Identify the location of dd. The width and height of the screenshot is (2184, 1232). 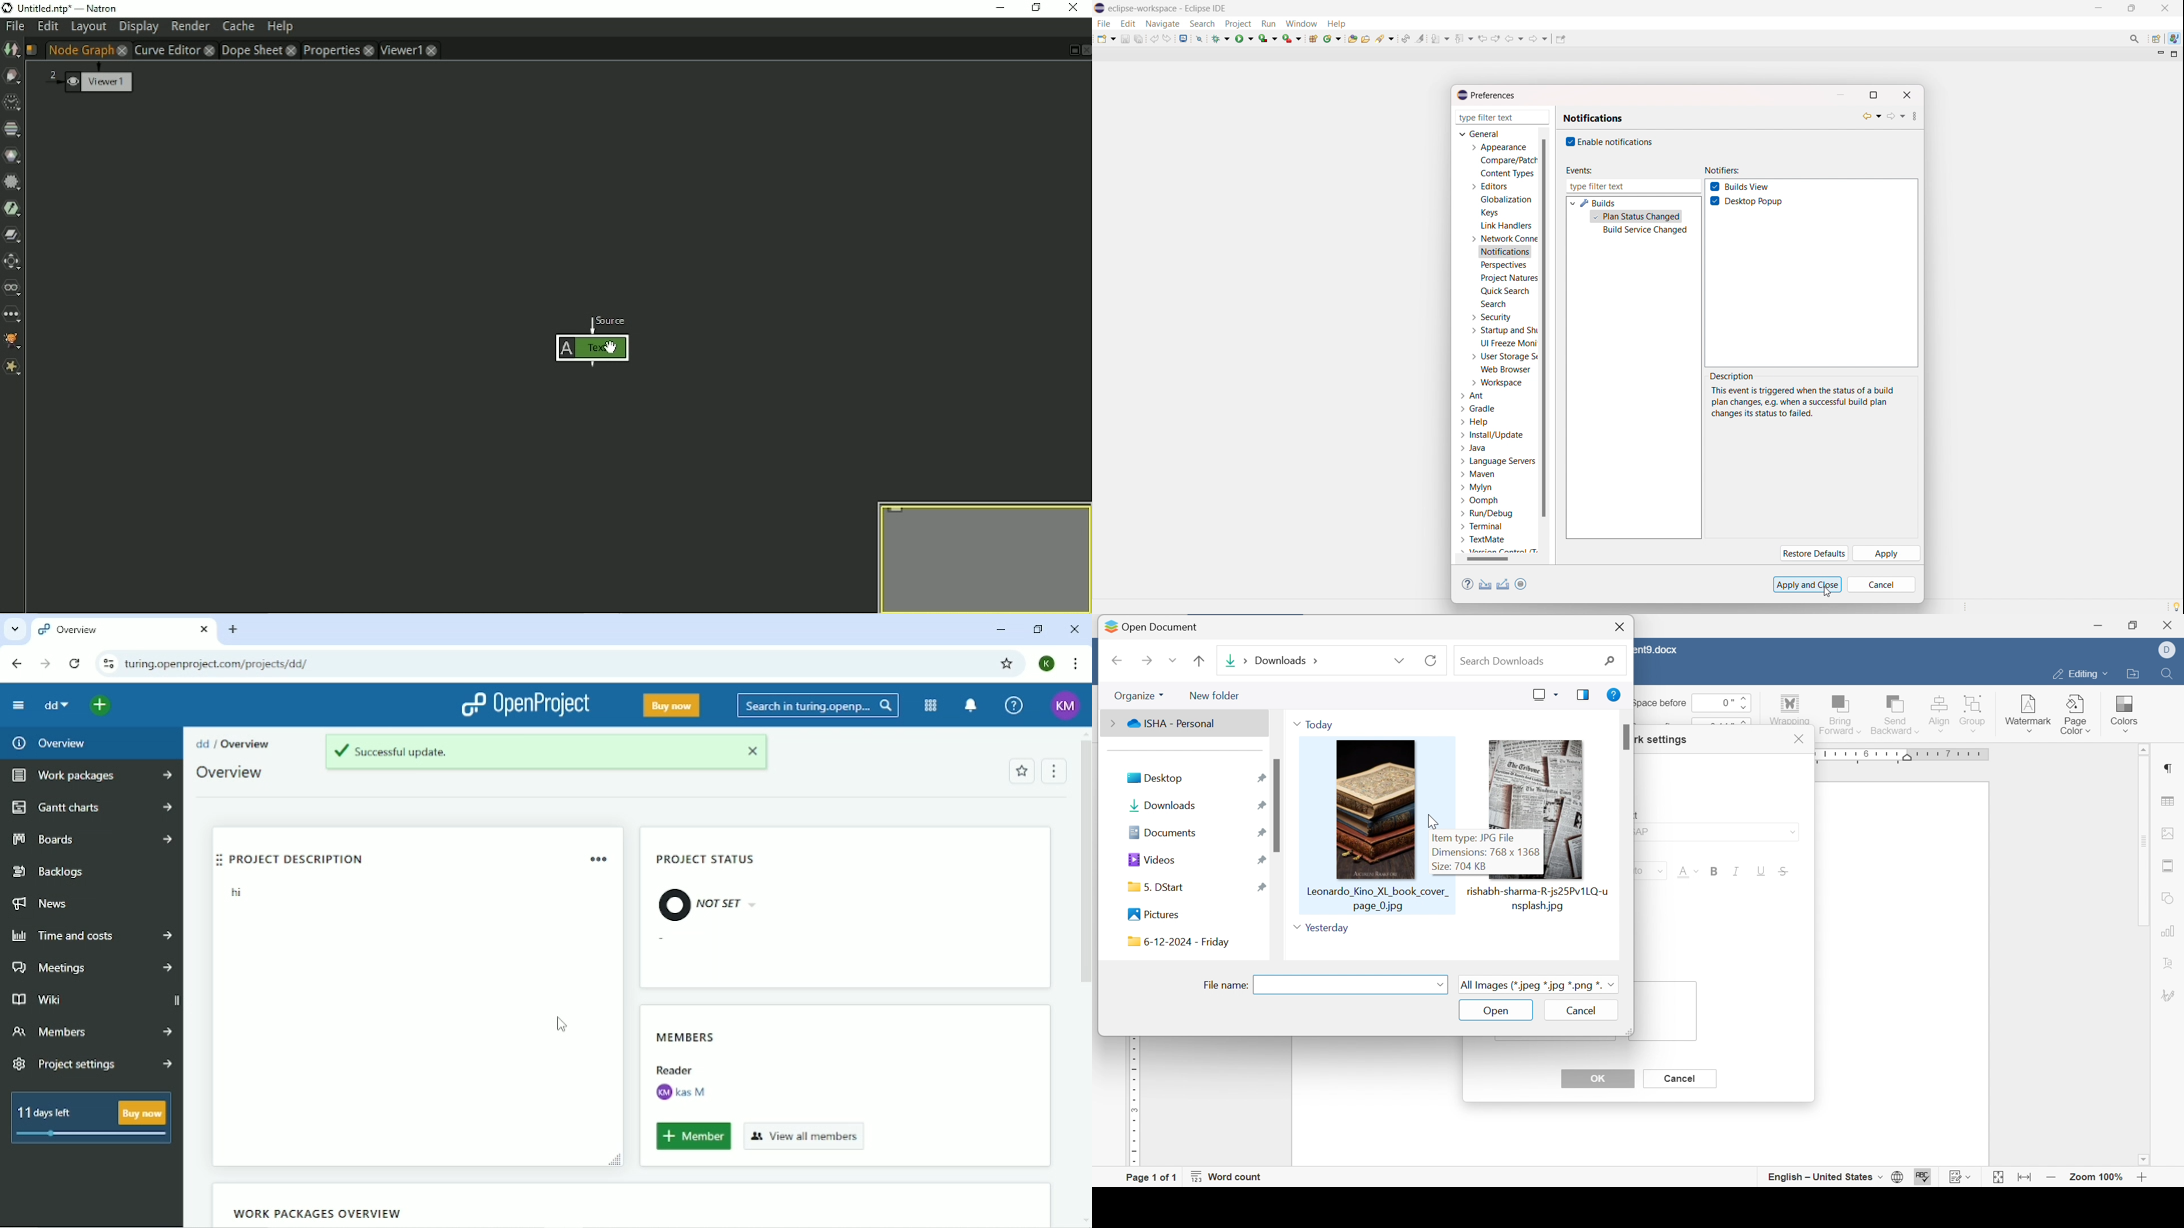
(59, 707).